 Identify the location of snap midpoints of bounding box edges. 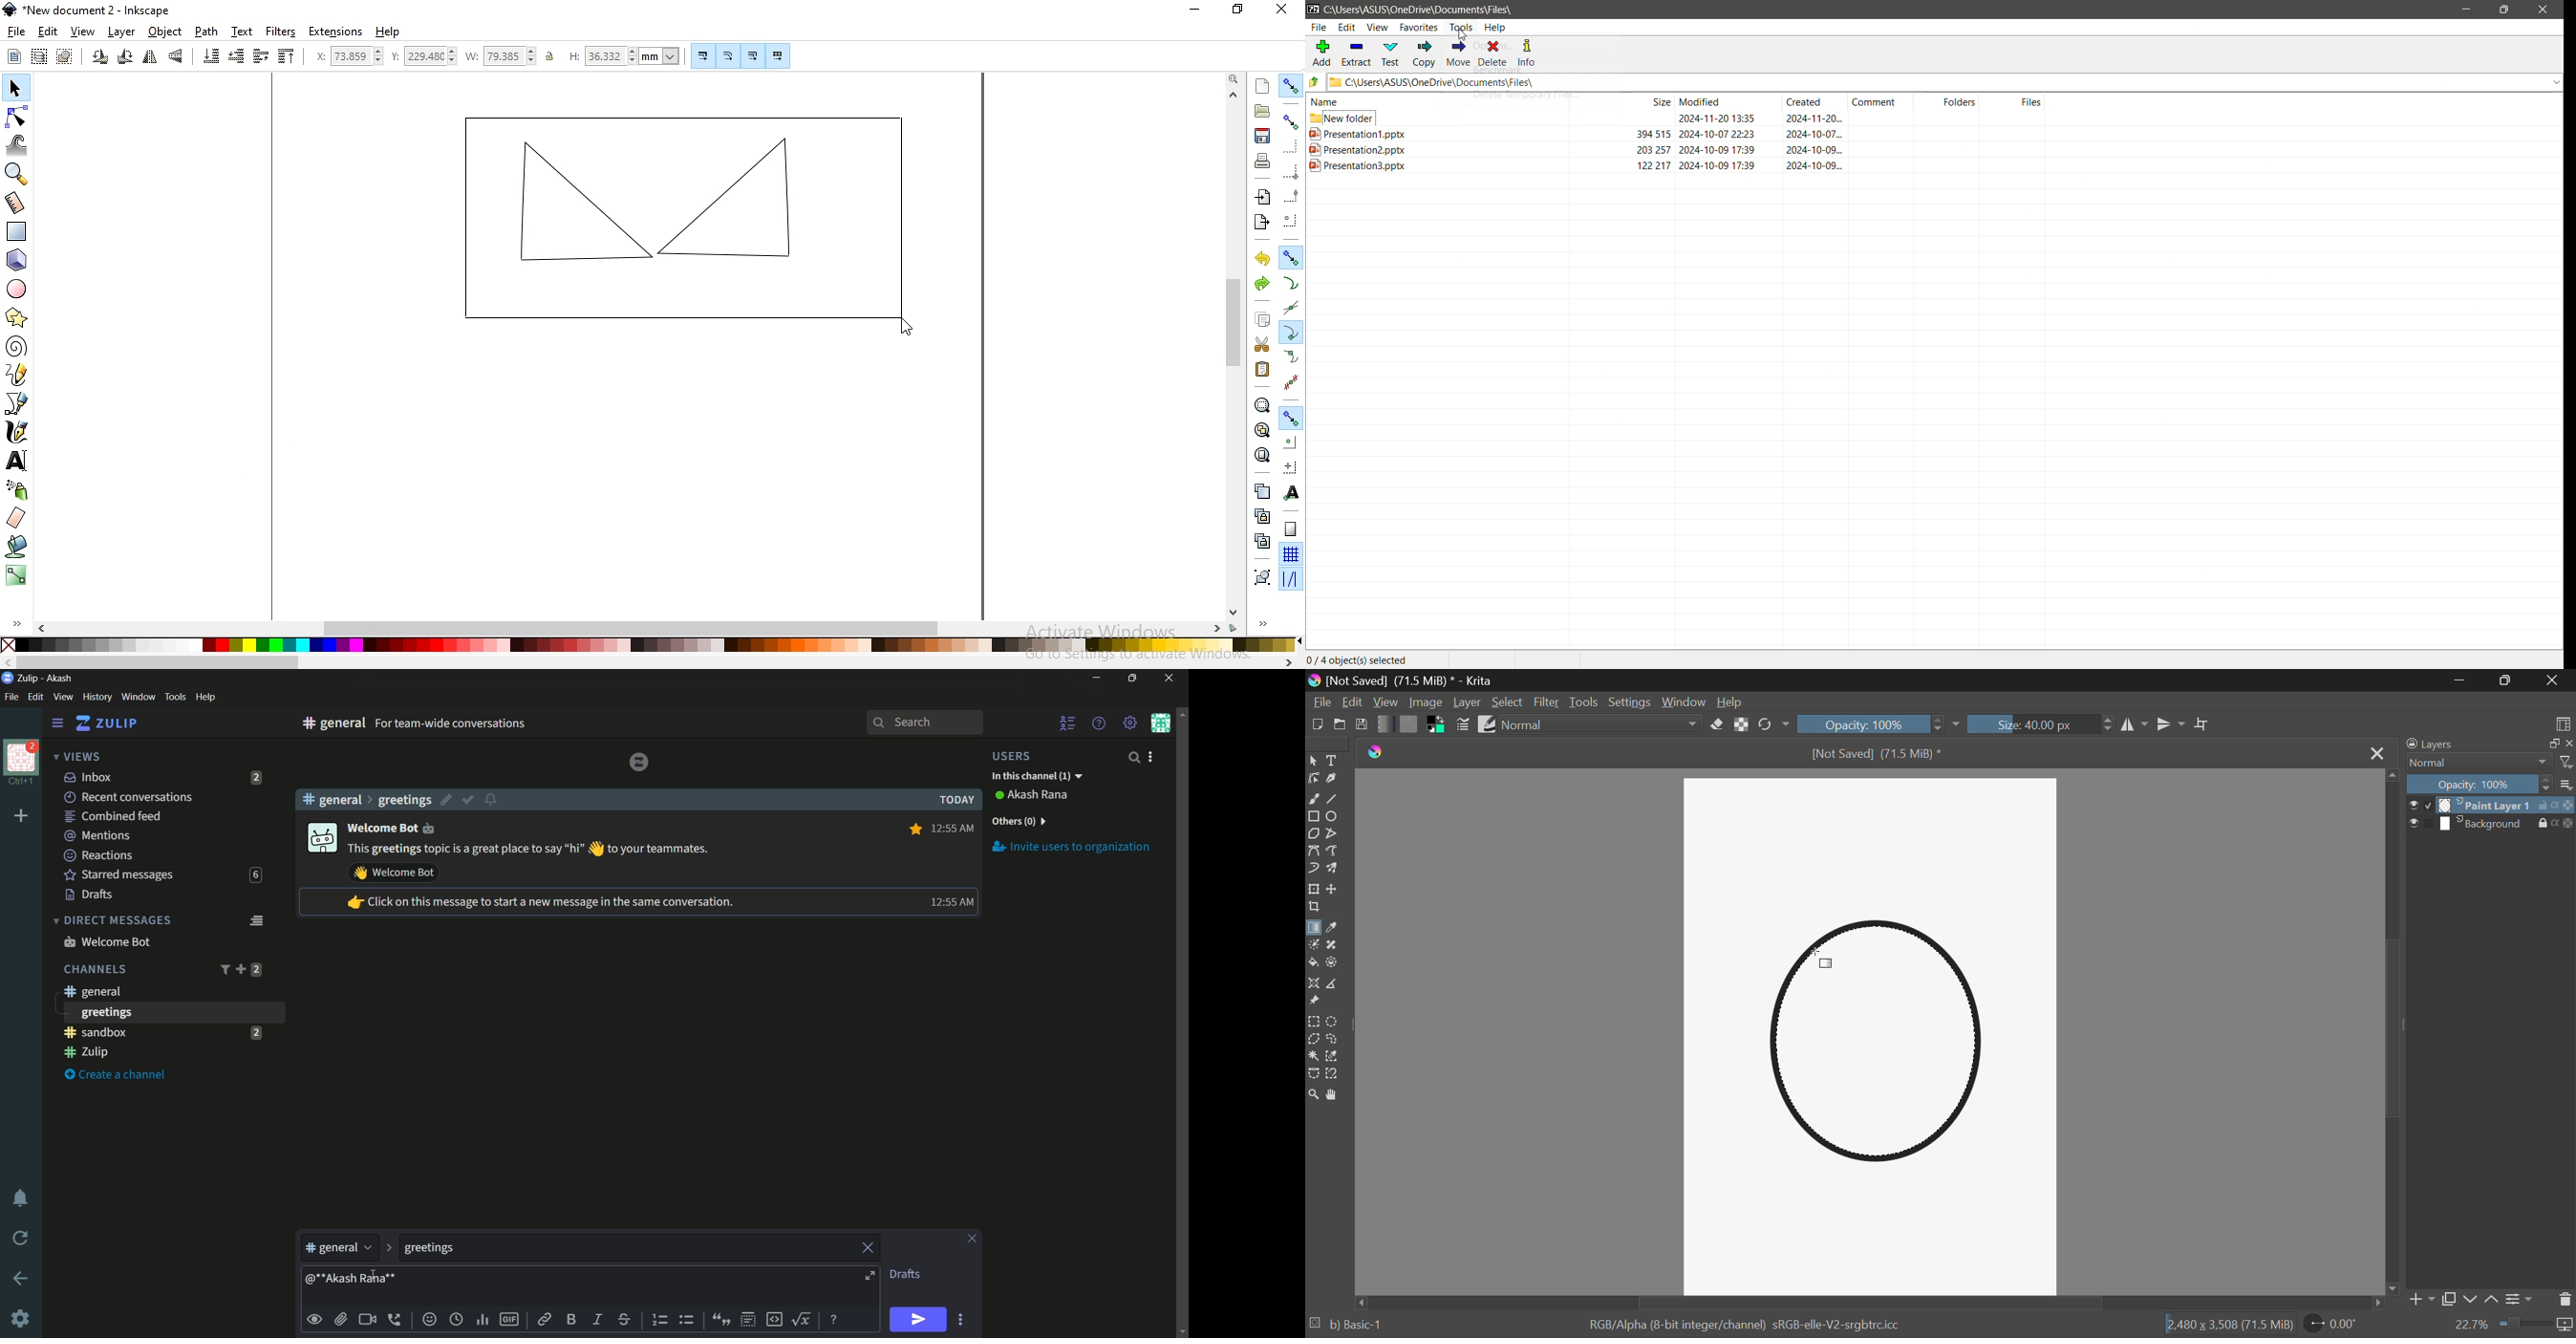
(1292, 194).